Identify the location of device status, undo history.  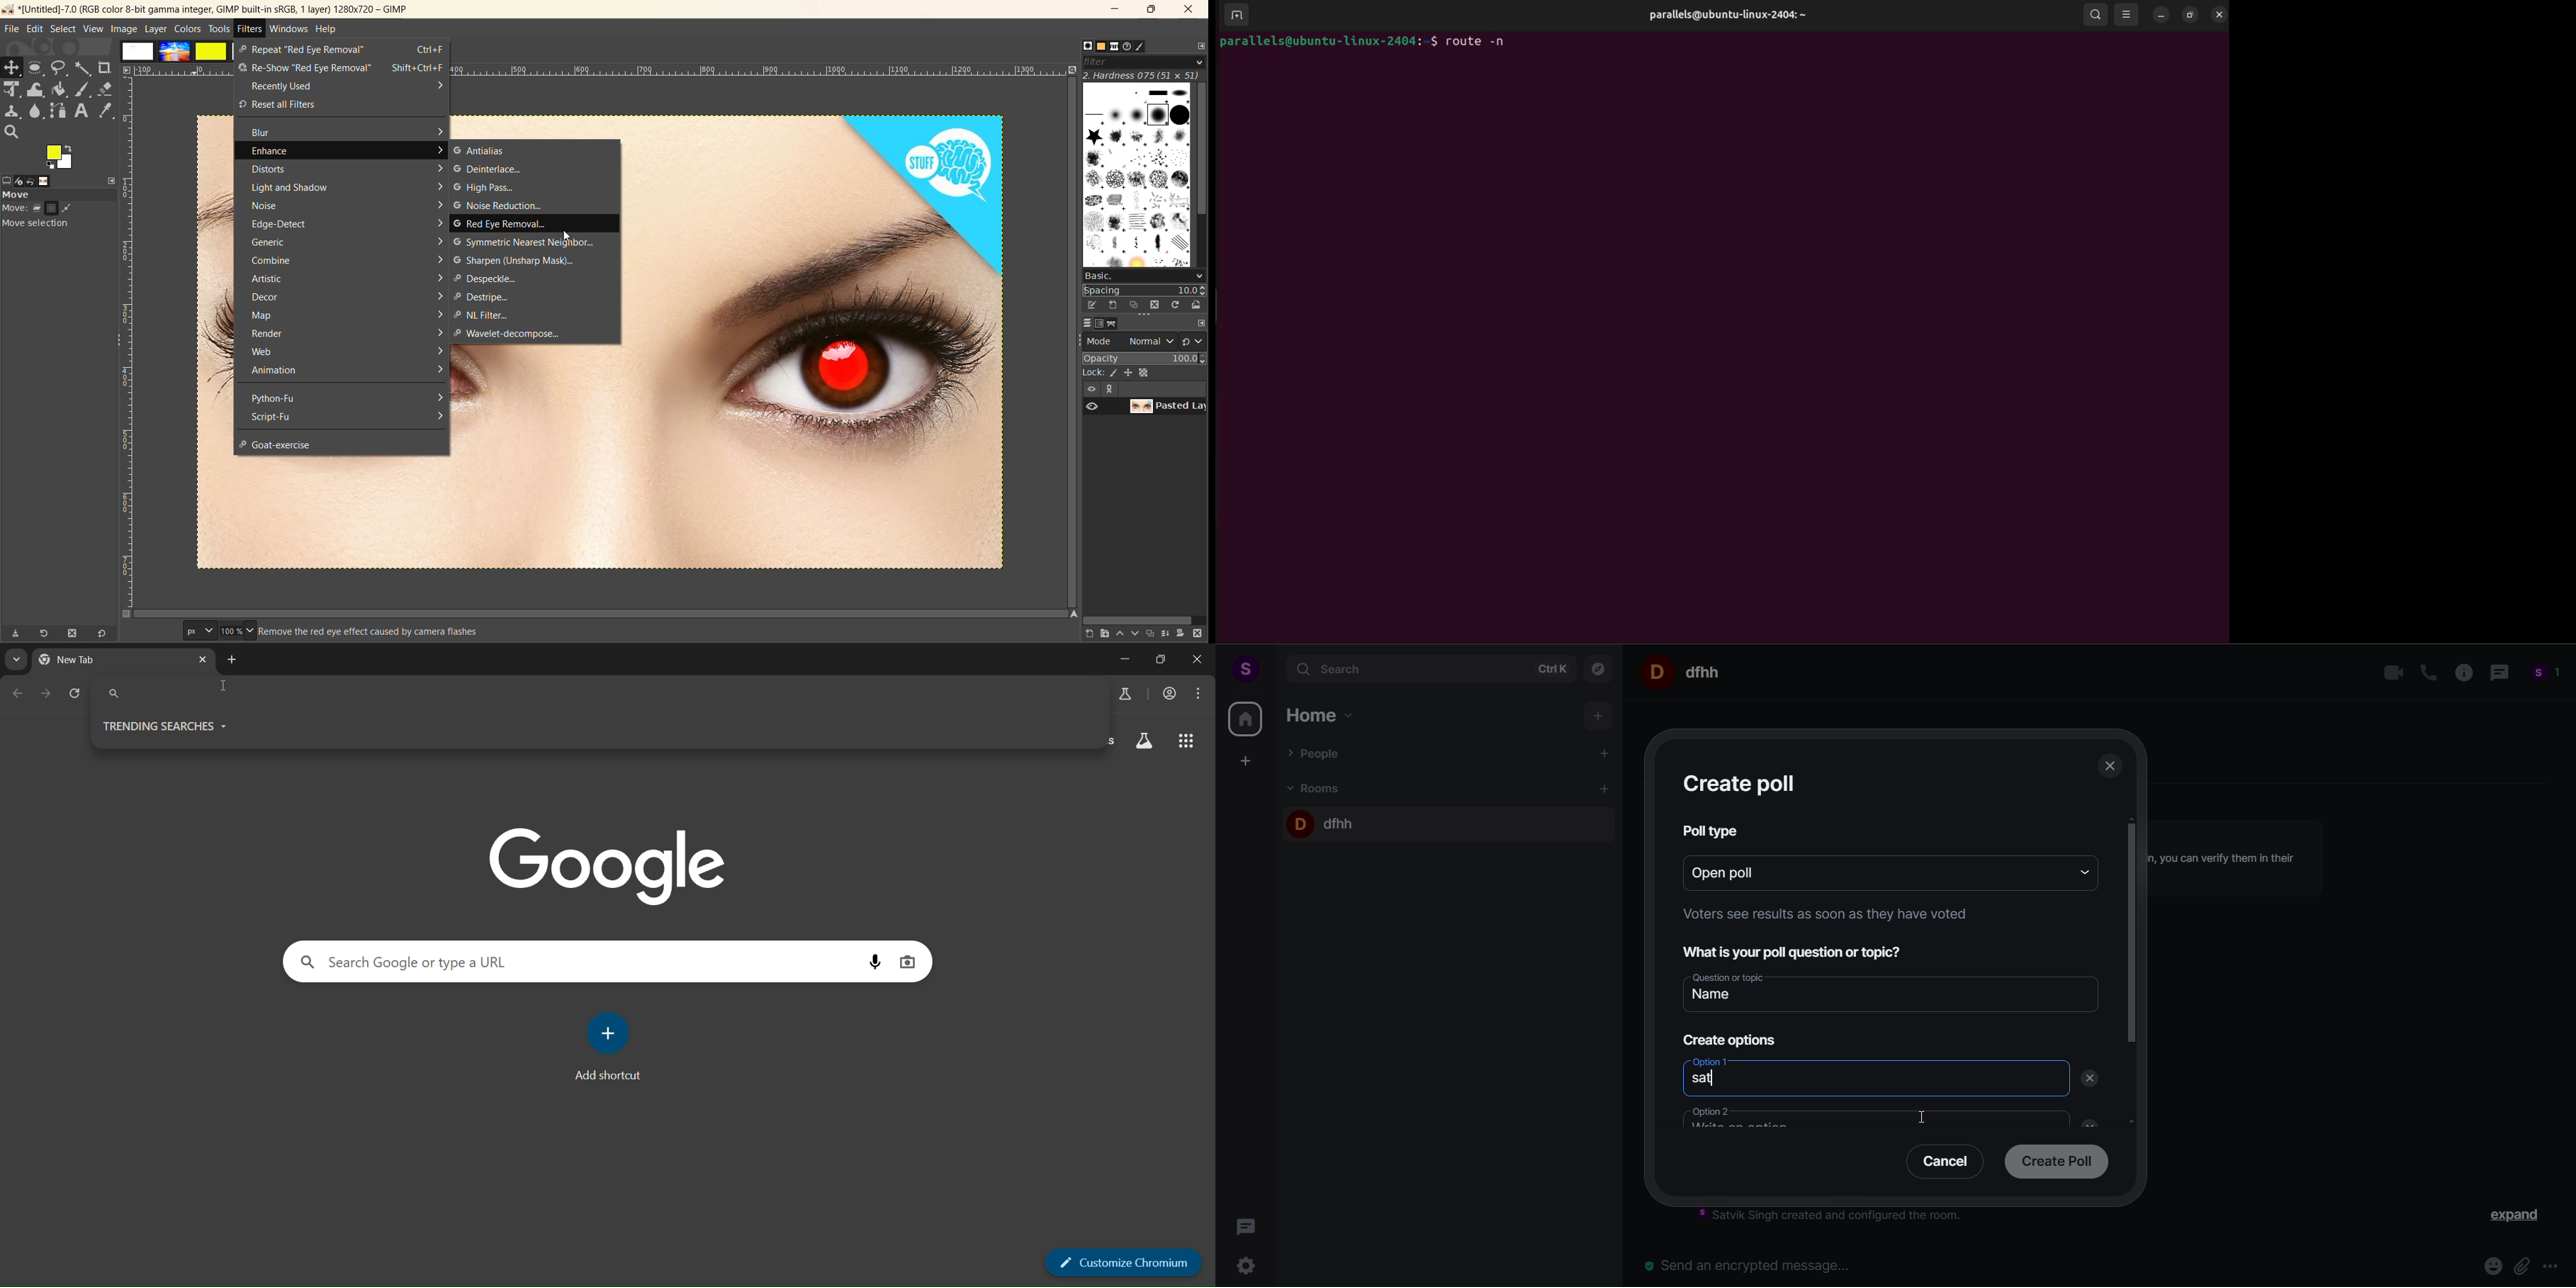
(26, 181).